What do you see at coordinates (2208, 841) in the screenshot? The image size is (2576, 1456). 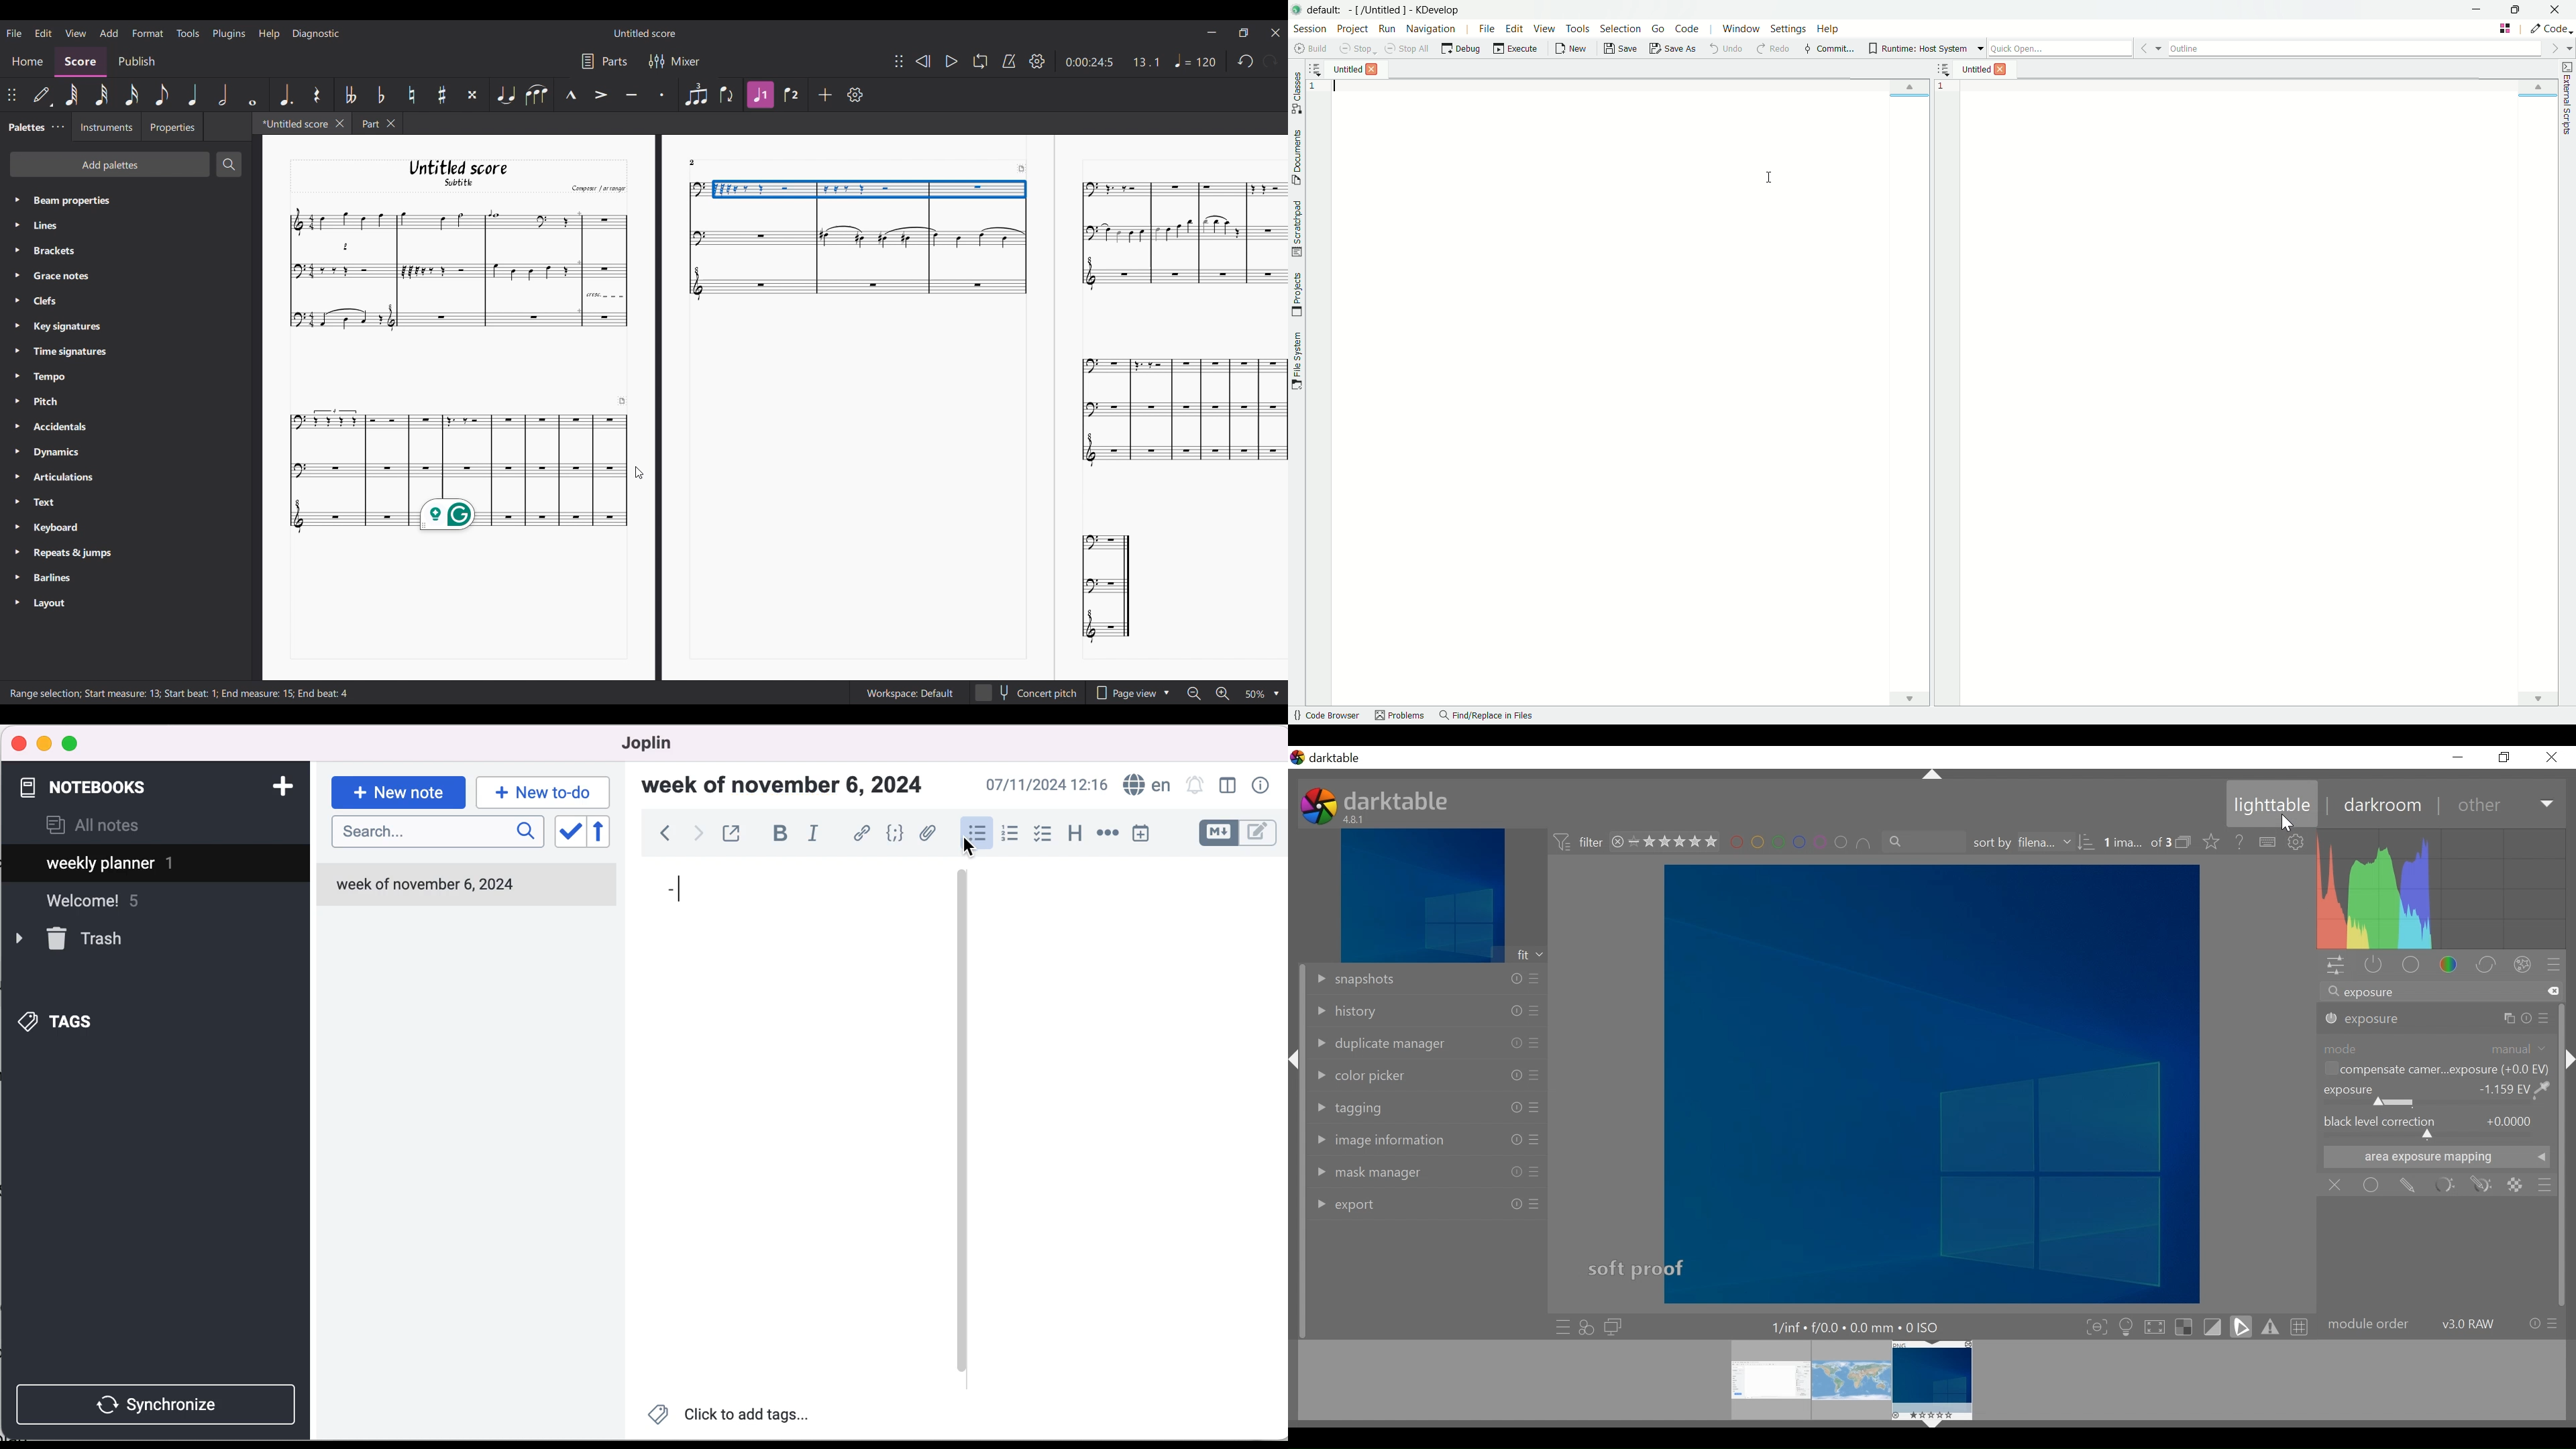 I see `click to change the type of overlays` at bounding box center [2208, 841].